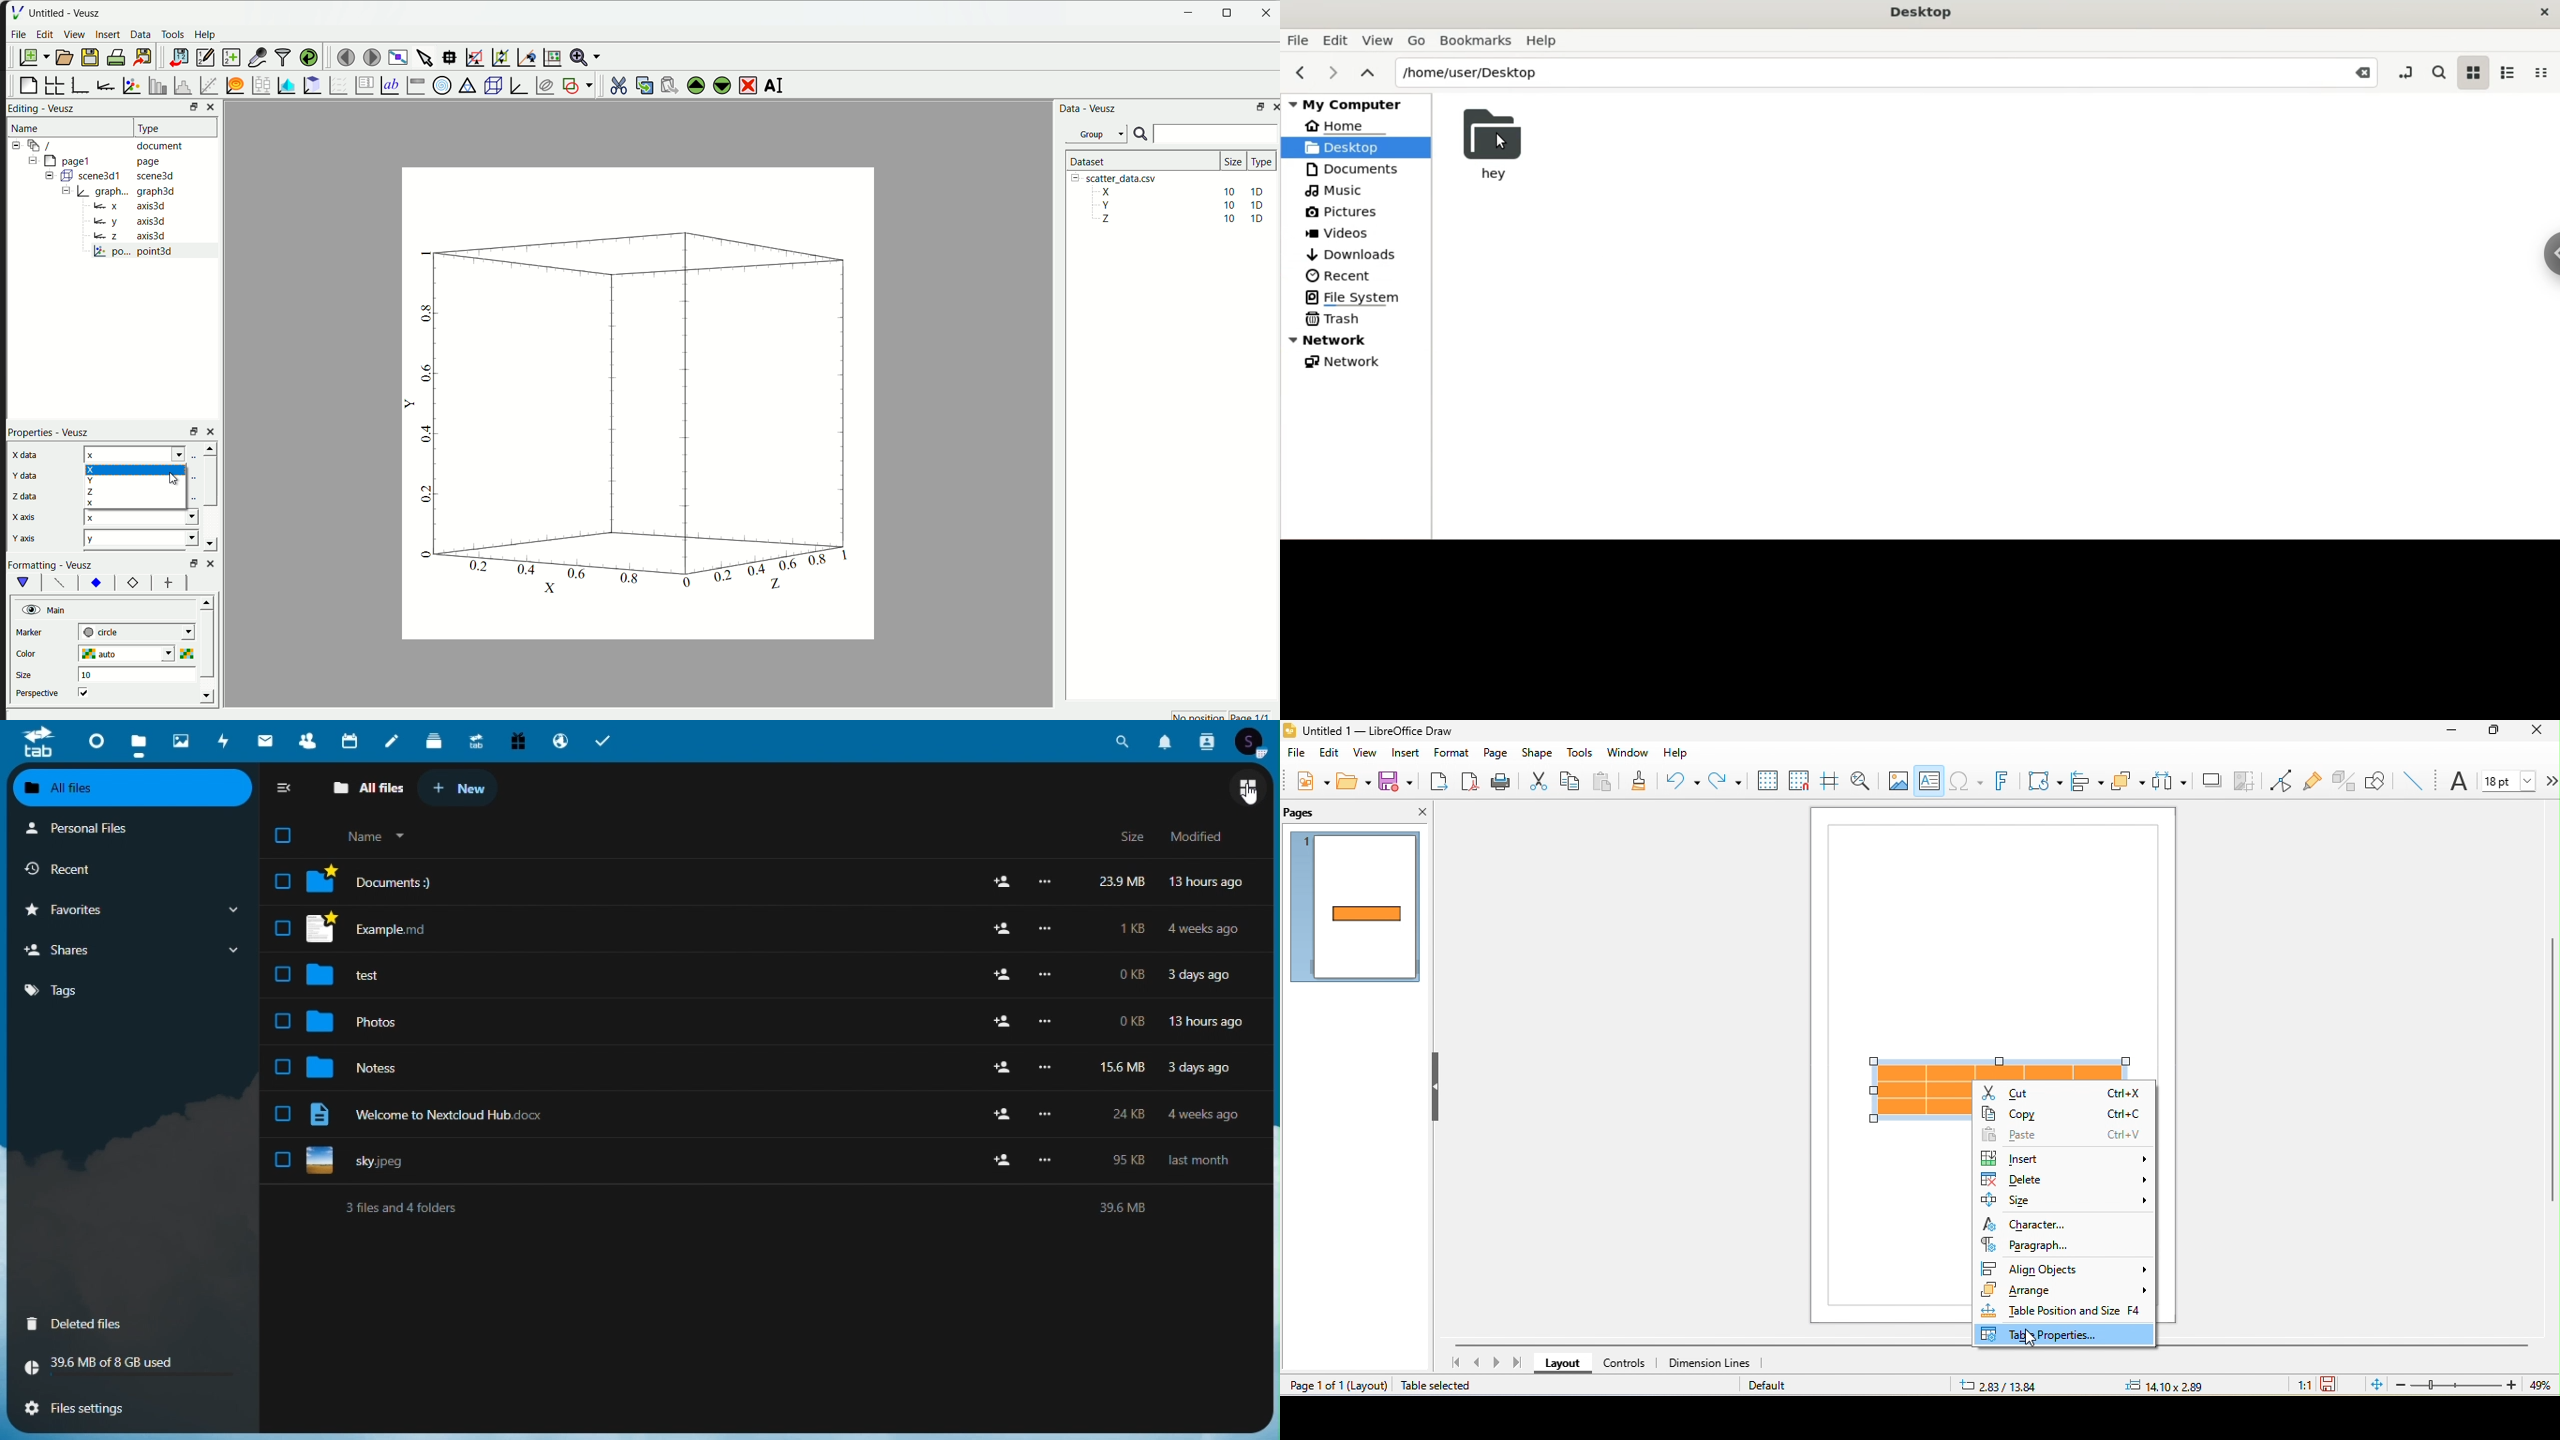  What do you see at coordinates (1311, 780) in the screenshot?
I see `new` at bounding box center [1311, 780].